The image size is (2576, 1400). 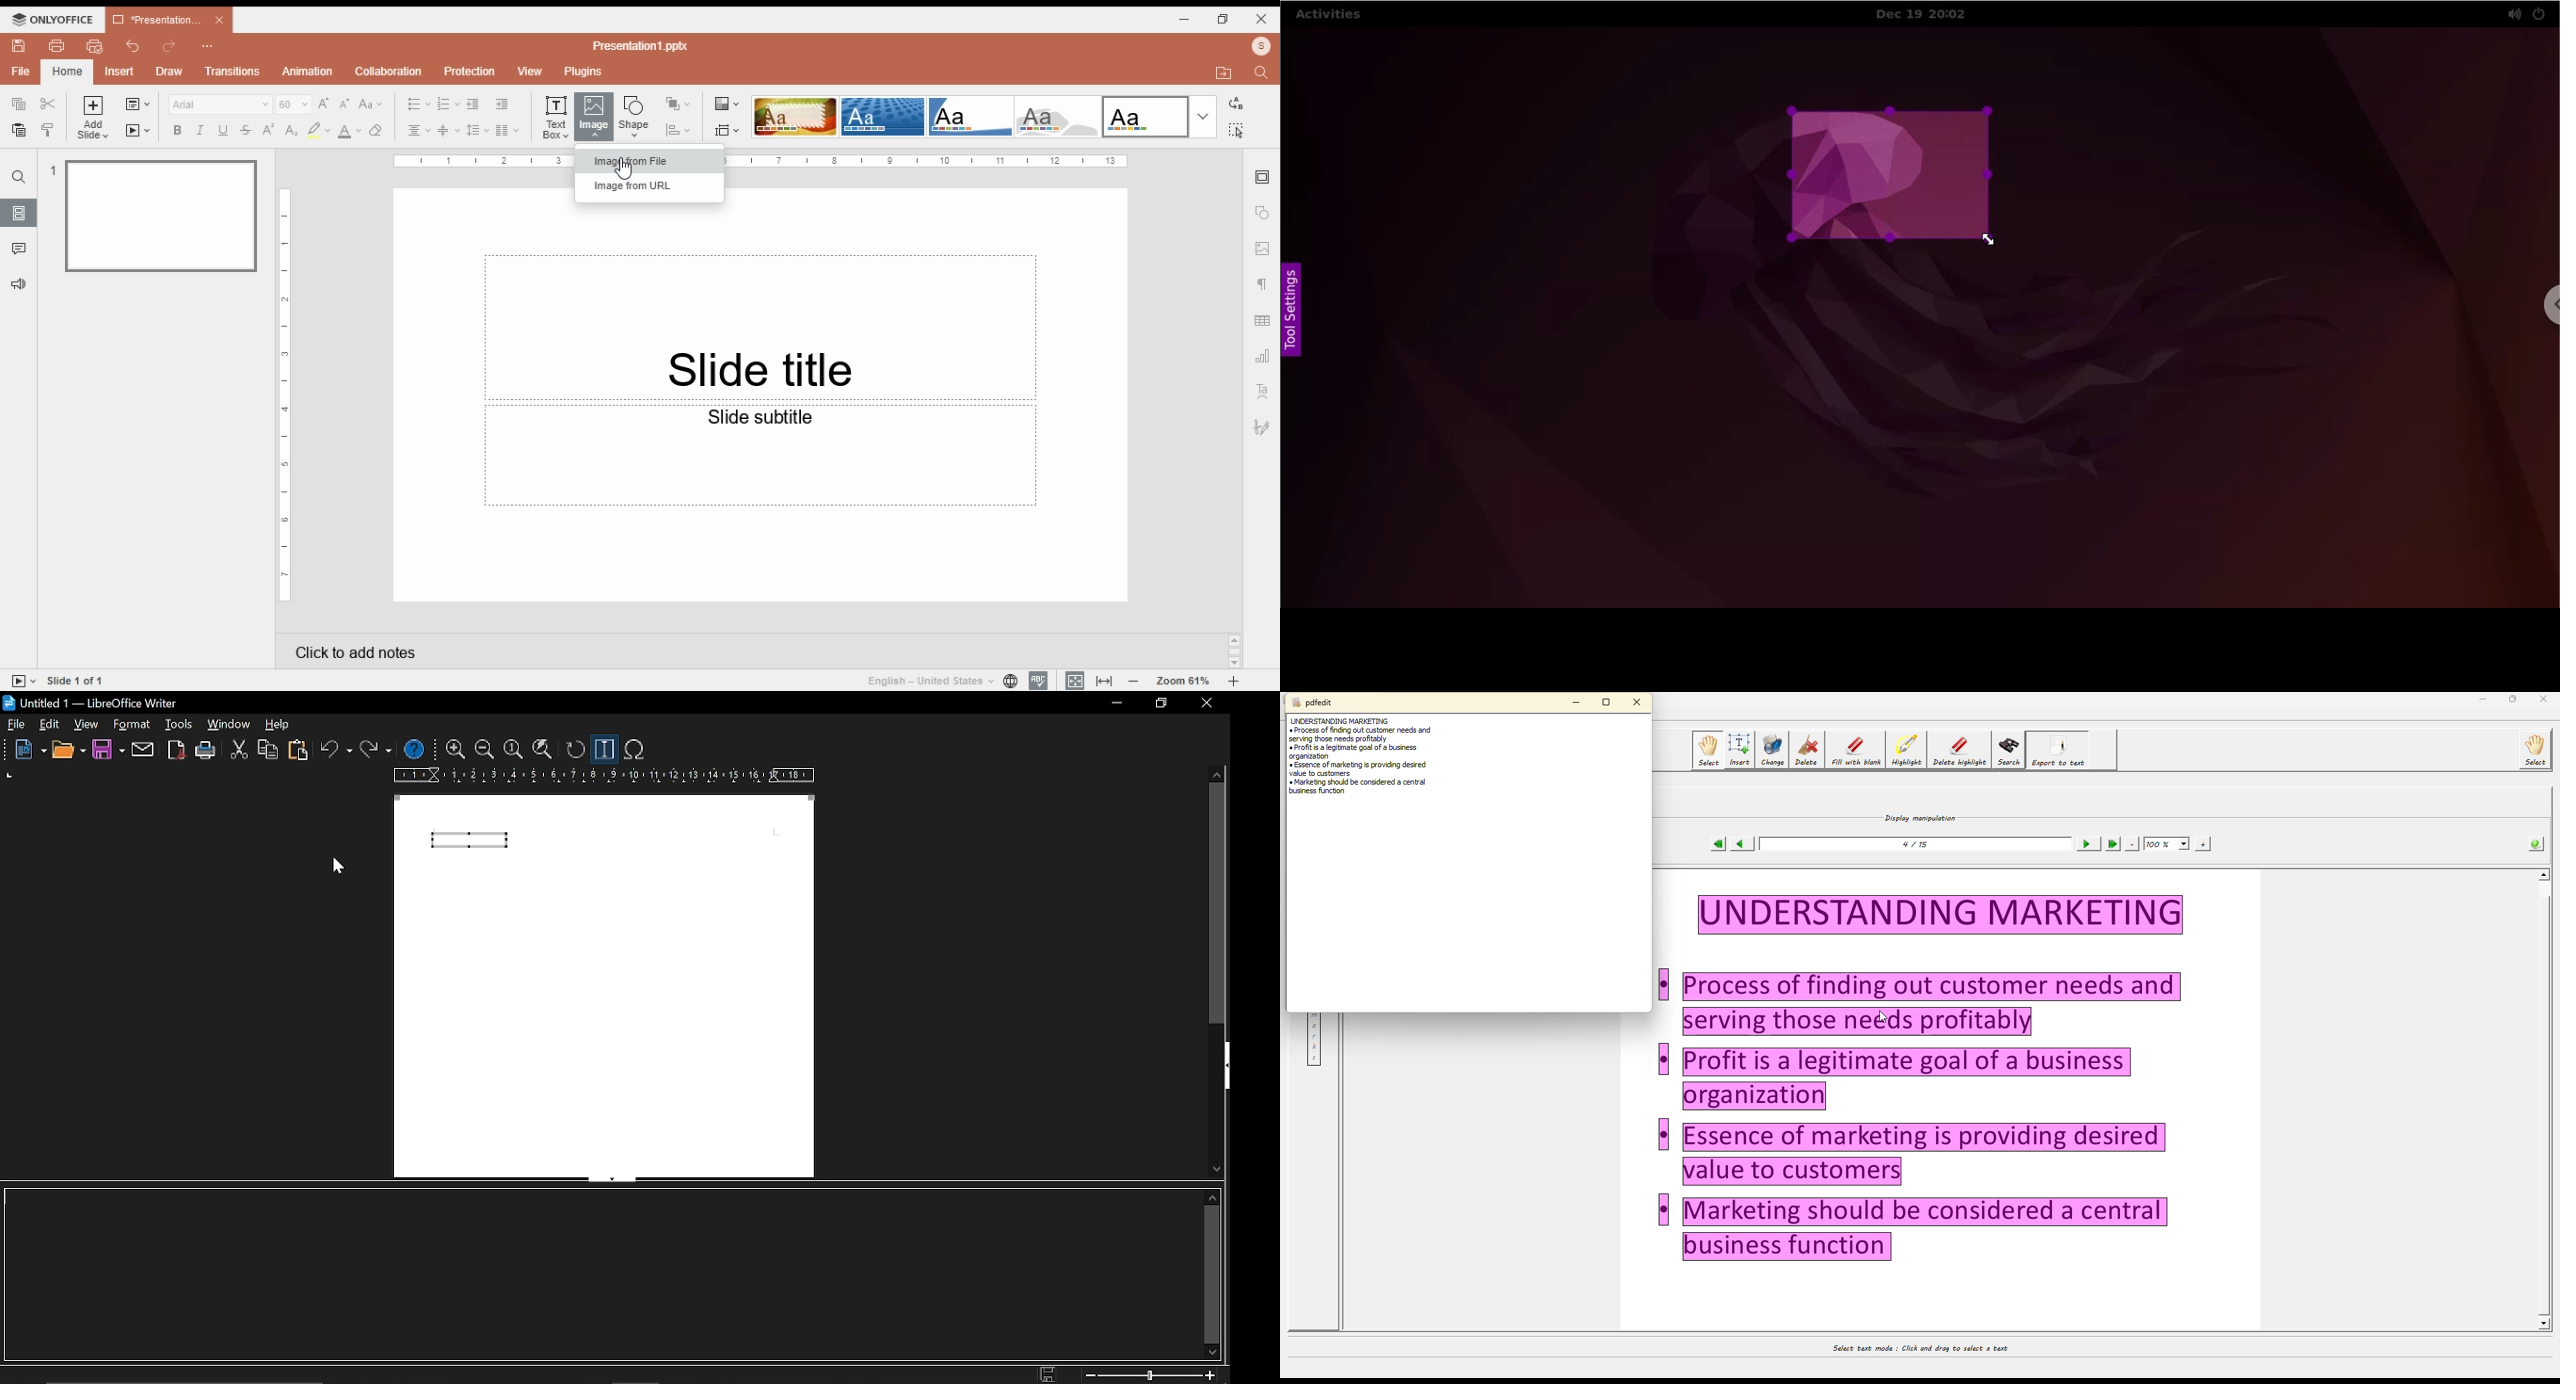 I want to click on libreoffice writer logo, so click(x=11, y=703).